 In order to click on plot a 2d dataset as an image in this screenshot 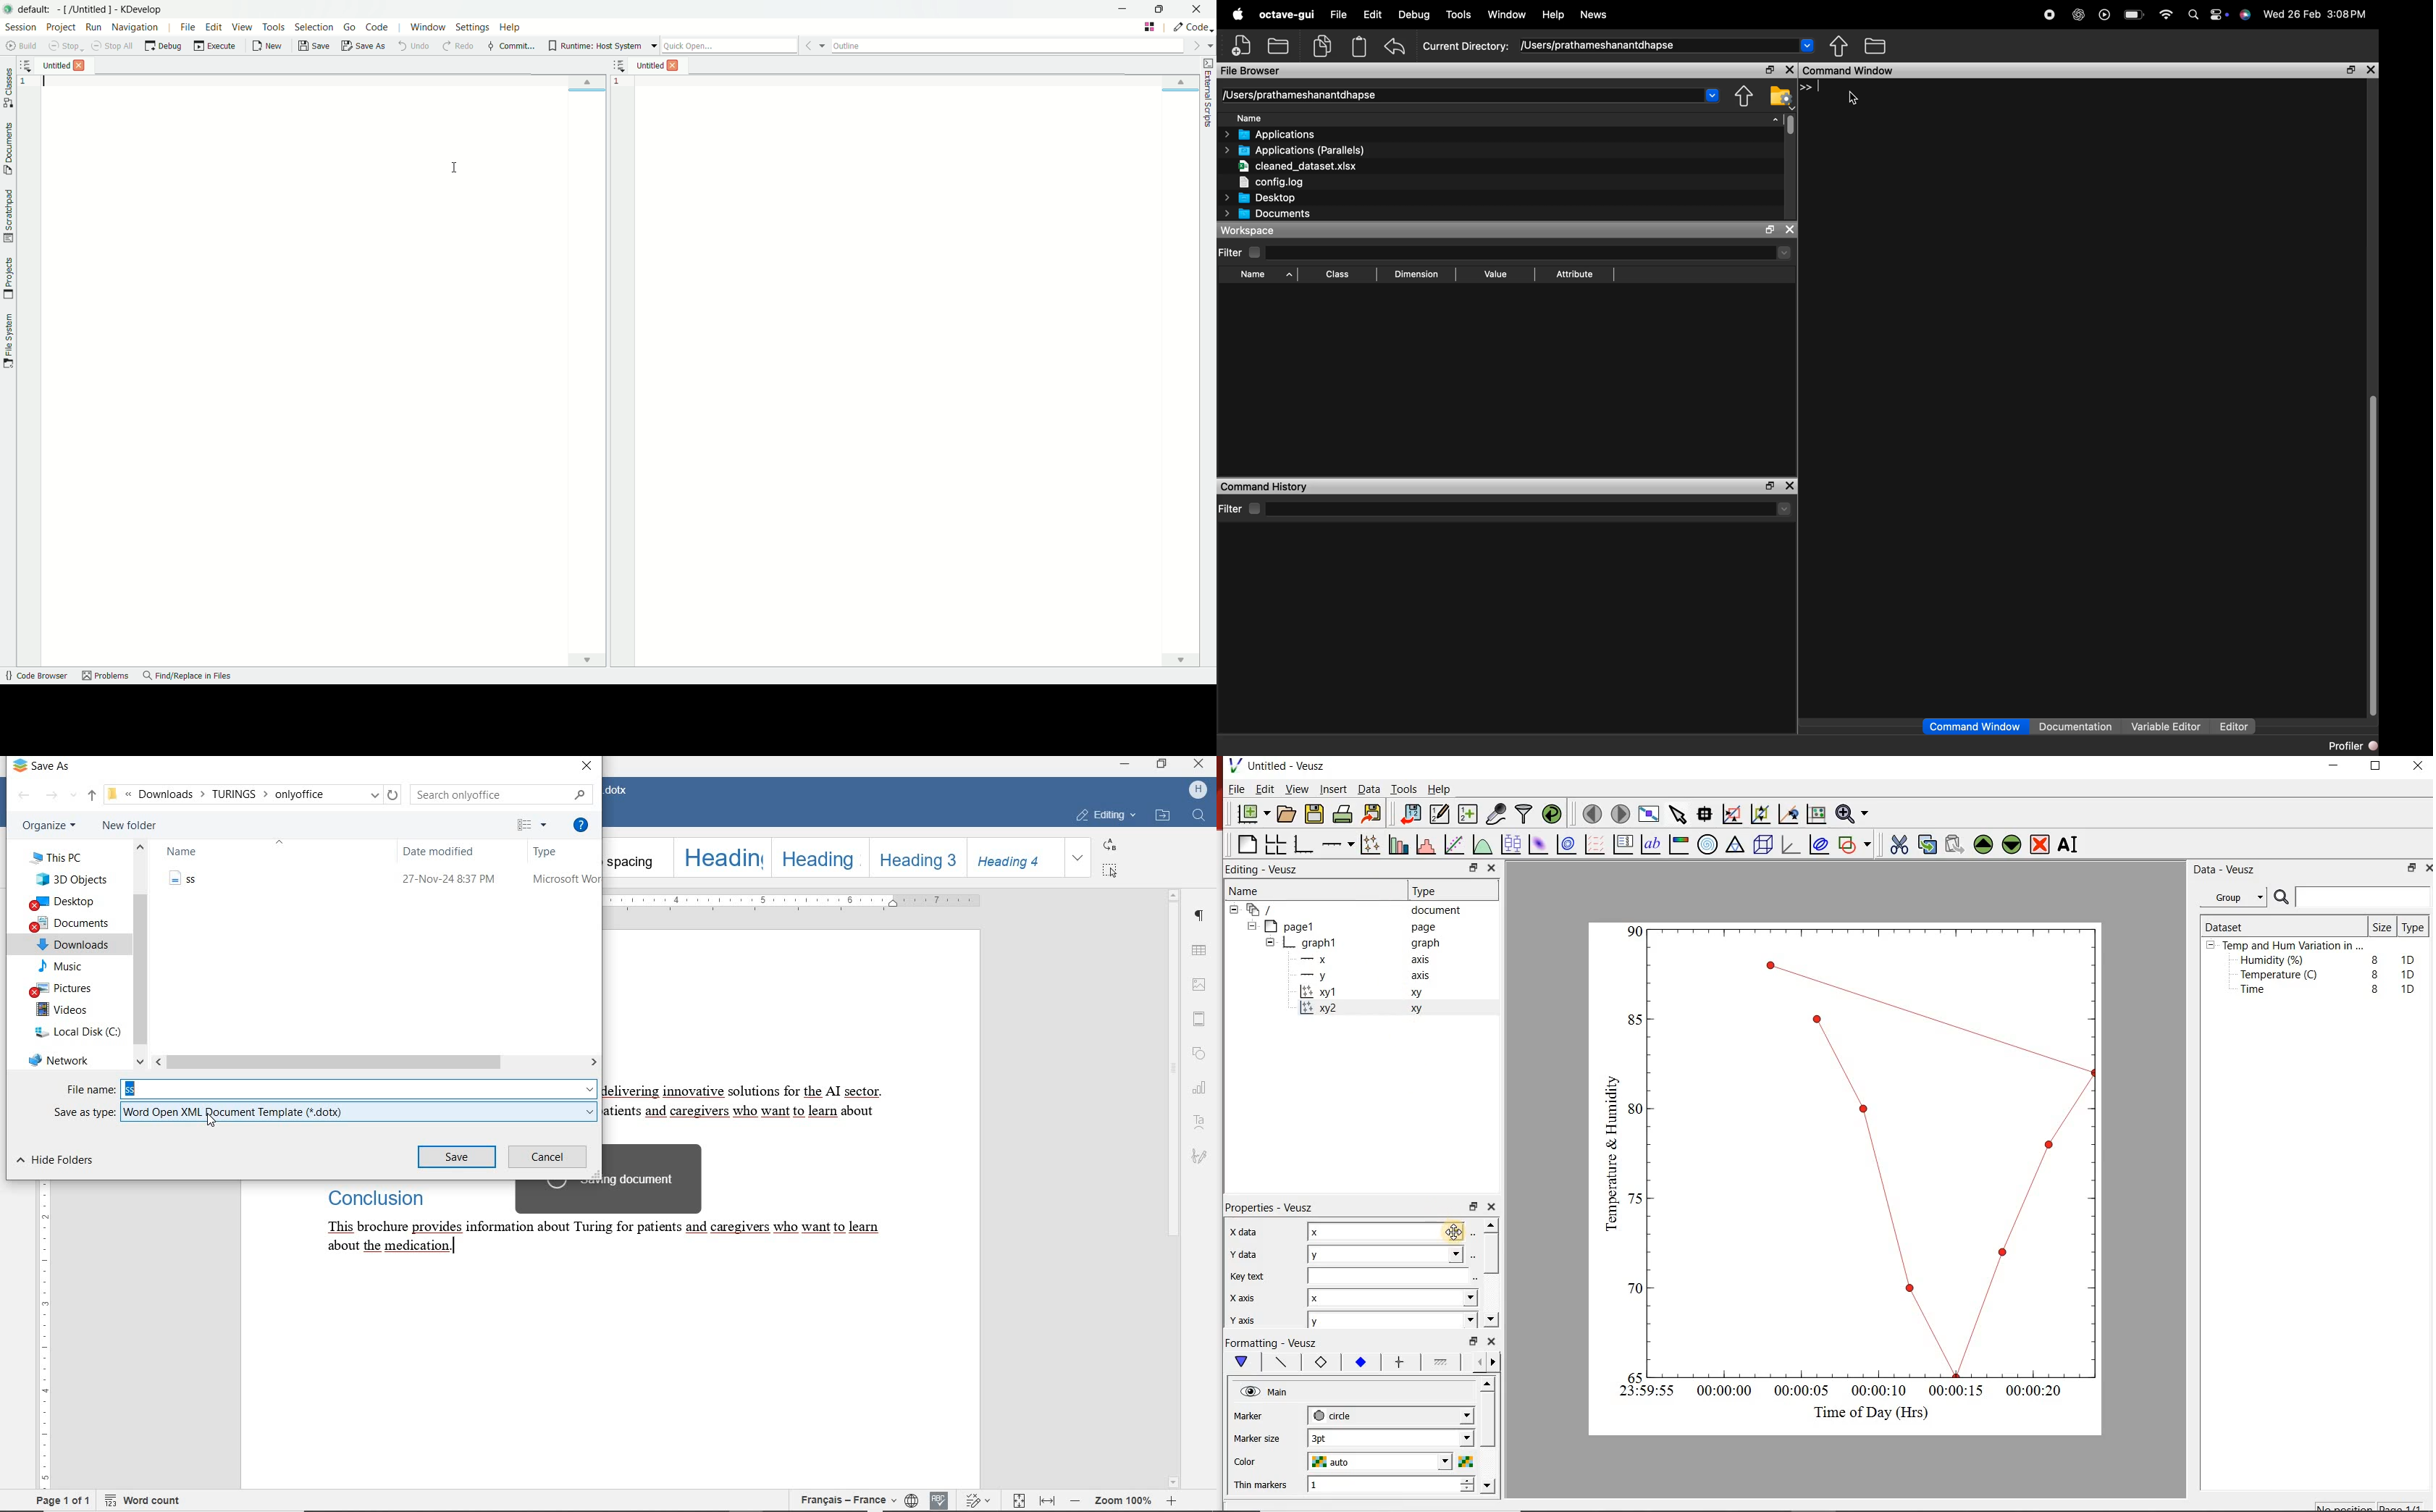, I will do `click(1539, 845)`.